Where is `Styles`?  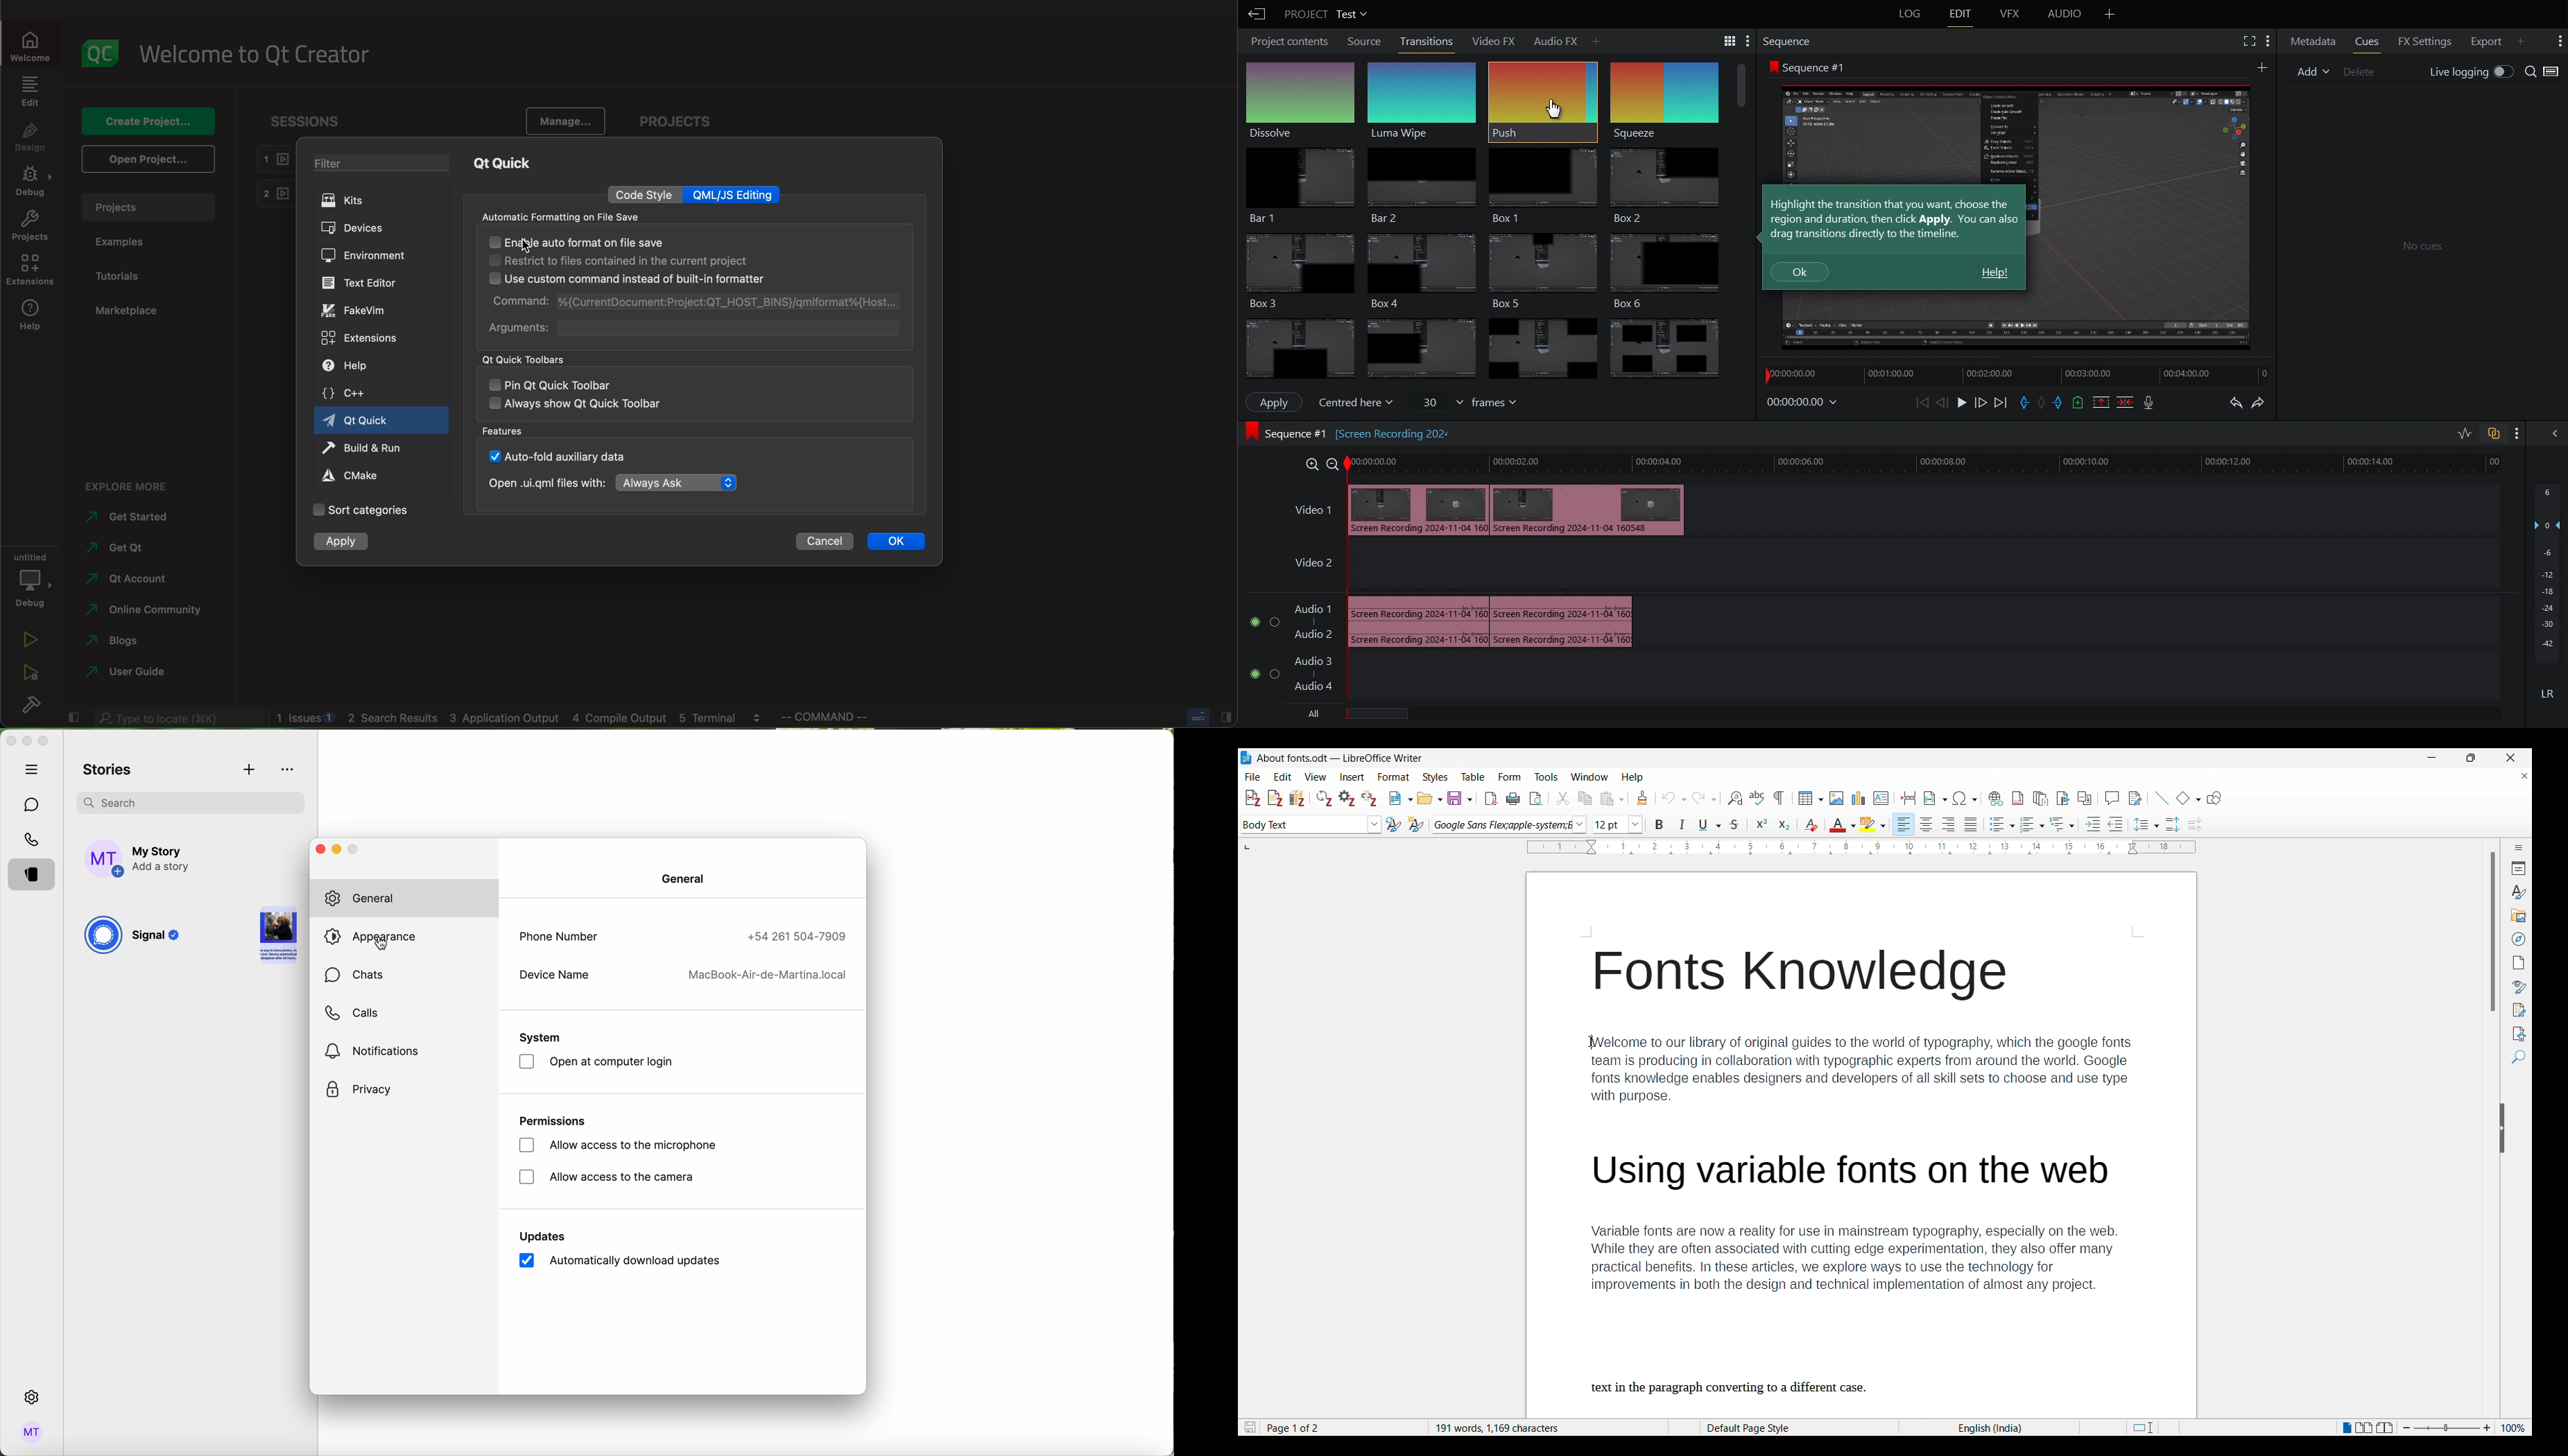
Styles is located at coordinates (2519, 892).